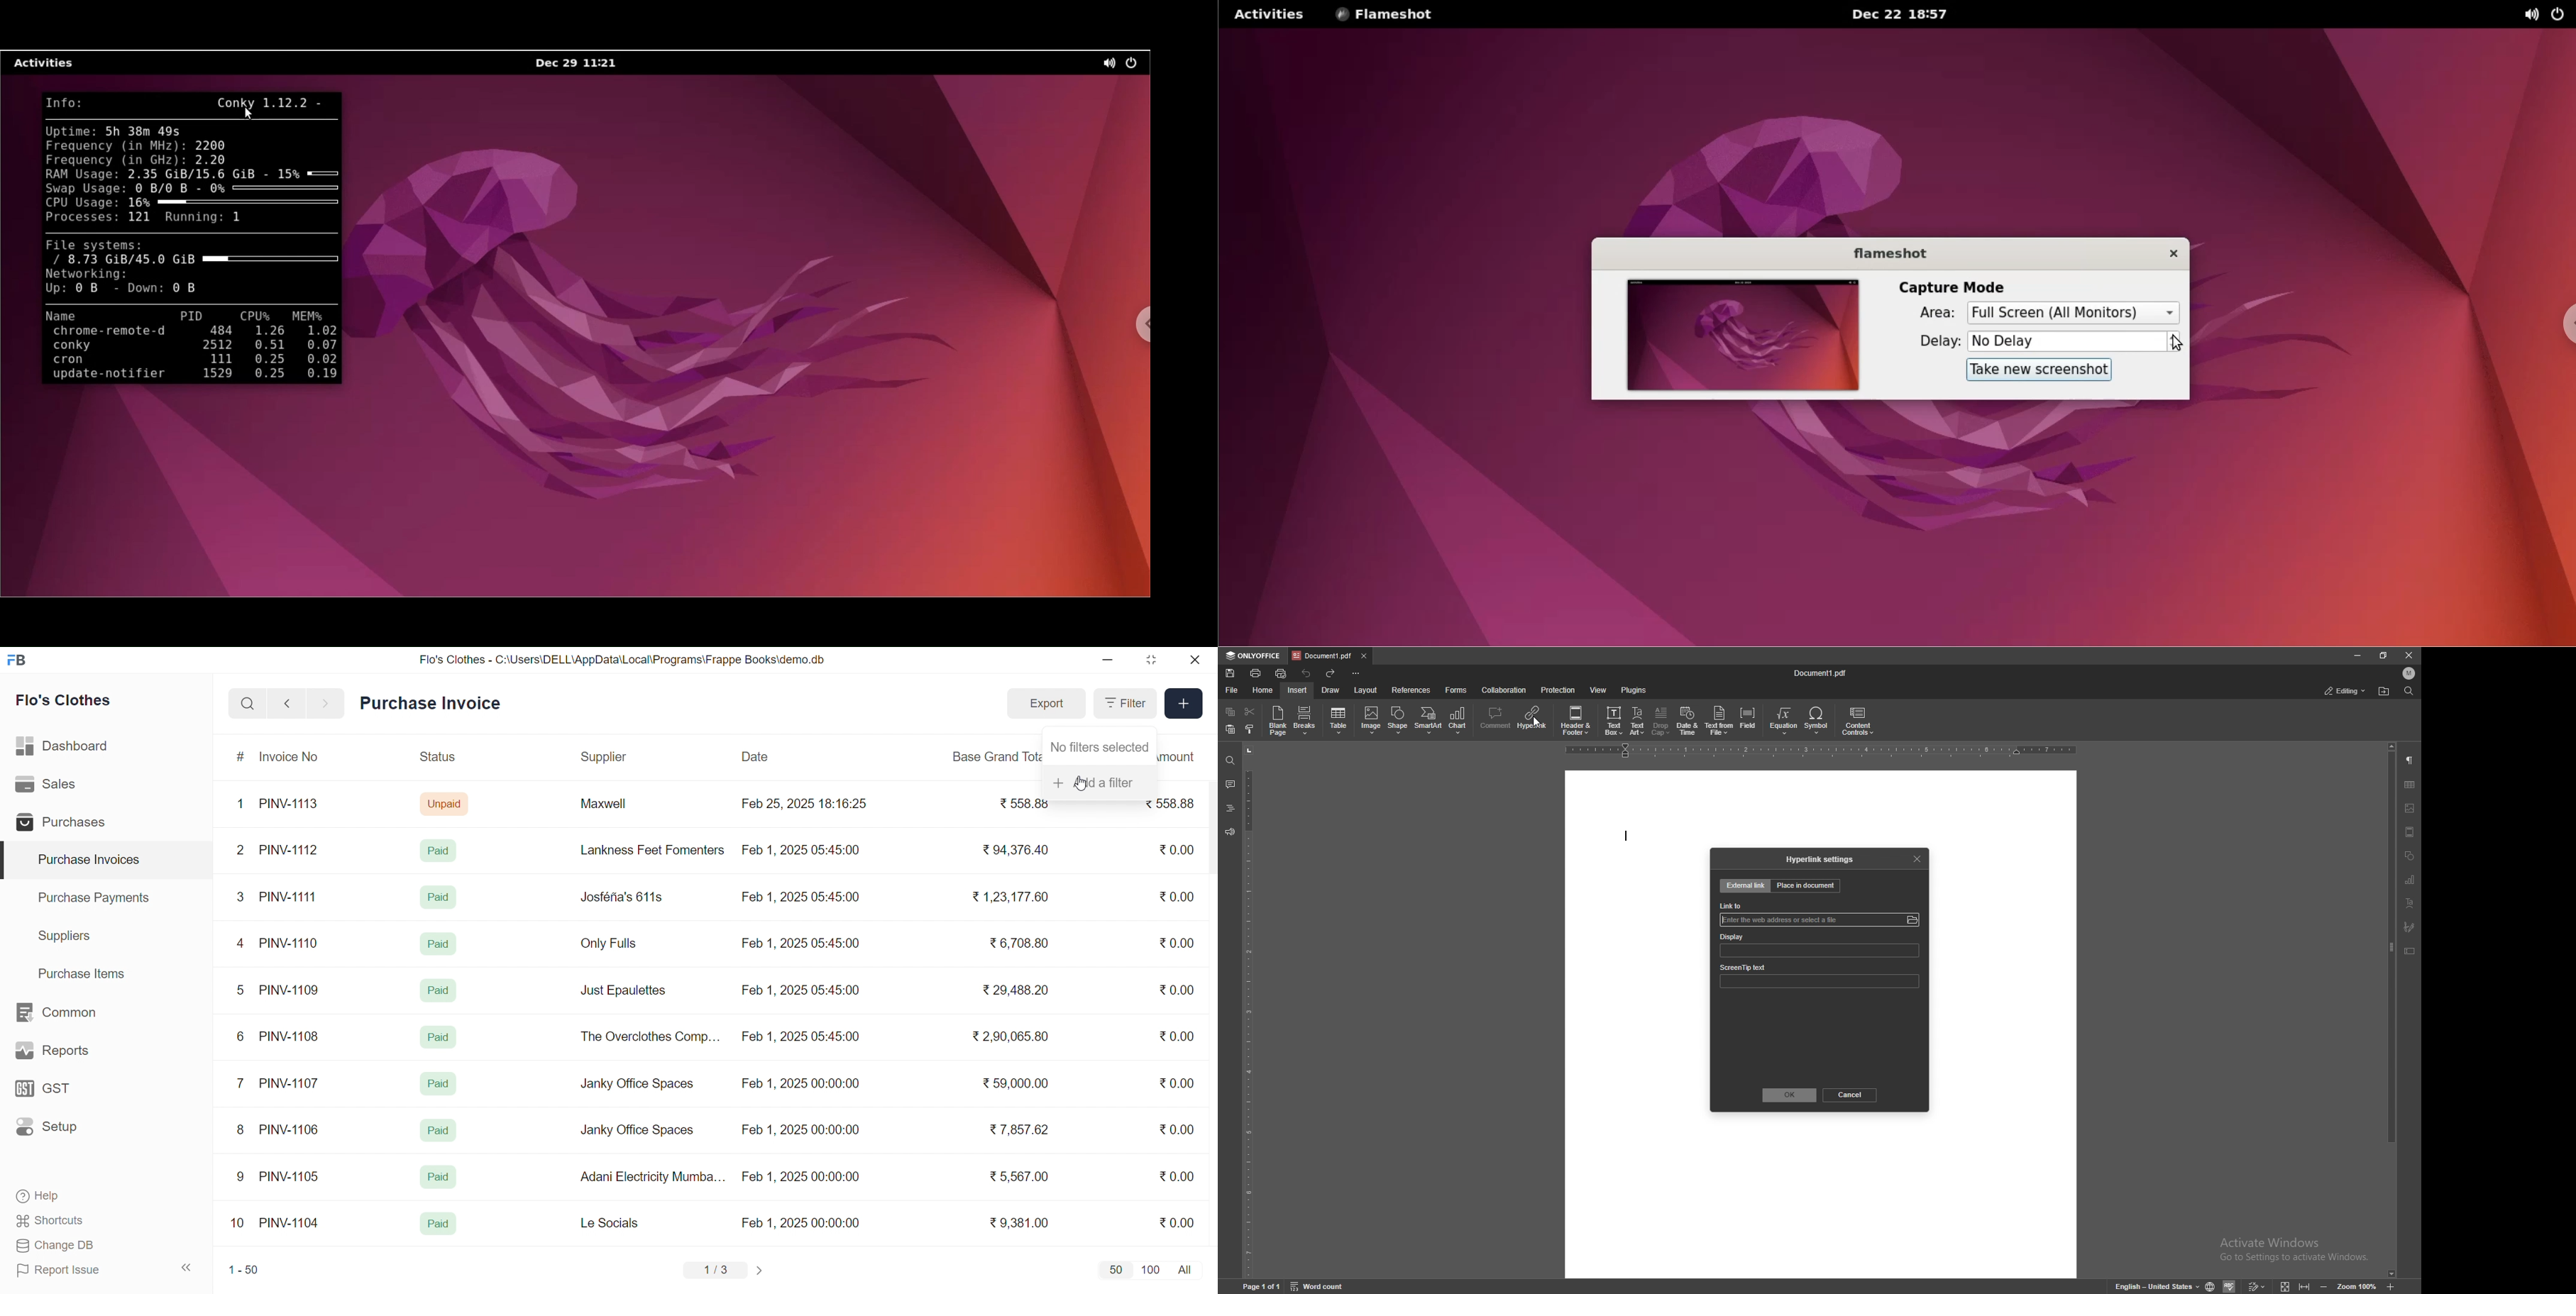 The height and width of the screenshot is (1316, 2576). I want to click on Janky Office Spaces, so click(638, 1085).